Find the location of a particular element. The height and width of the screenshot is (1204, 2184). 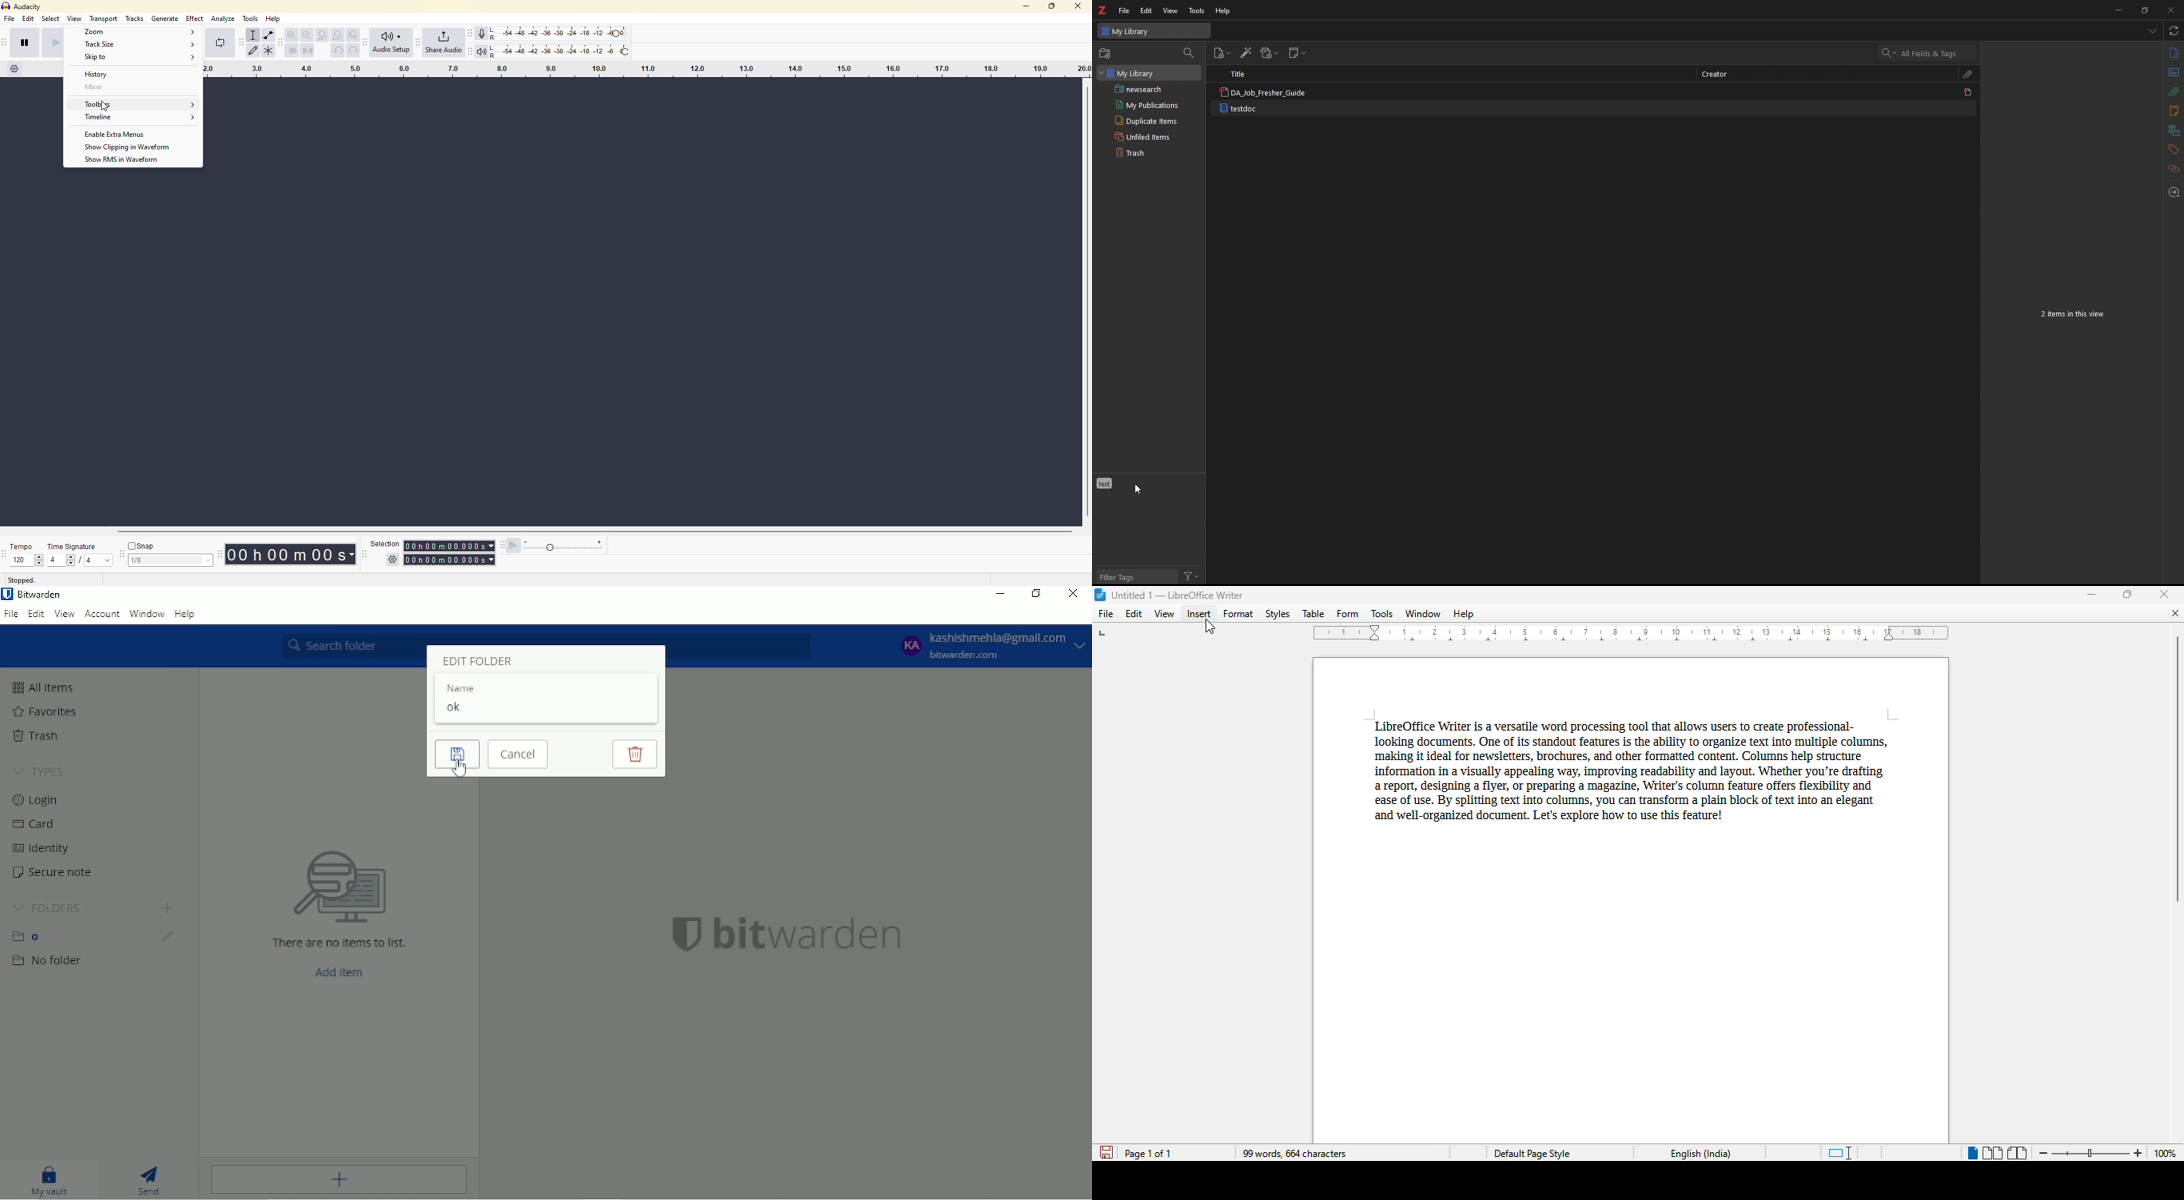

EDIT FOLDER is located at coordinates (476, 660).